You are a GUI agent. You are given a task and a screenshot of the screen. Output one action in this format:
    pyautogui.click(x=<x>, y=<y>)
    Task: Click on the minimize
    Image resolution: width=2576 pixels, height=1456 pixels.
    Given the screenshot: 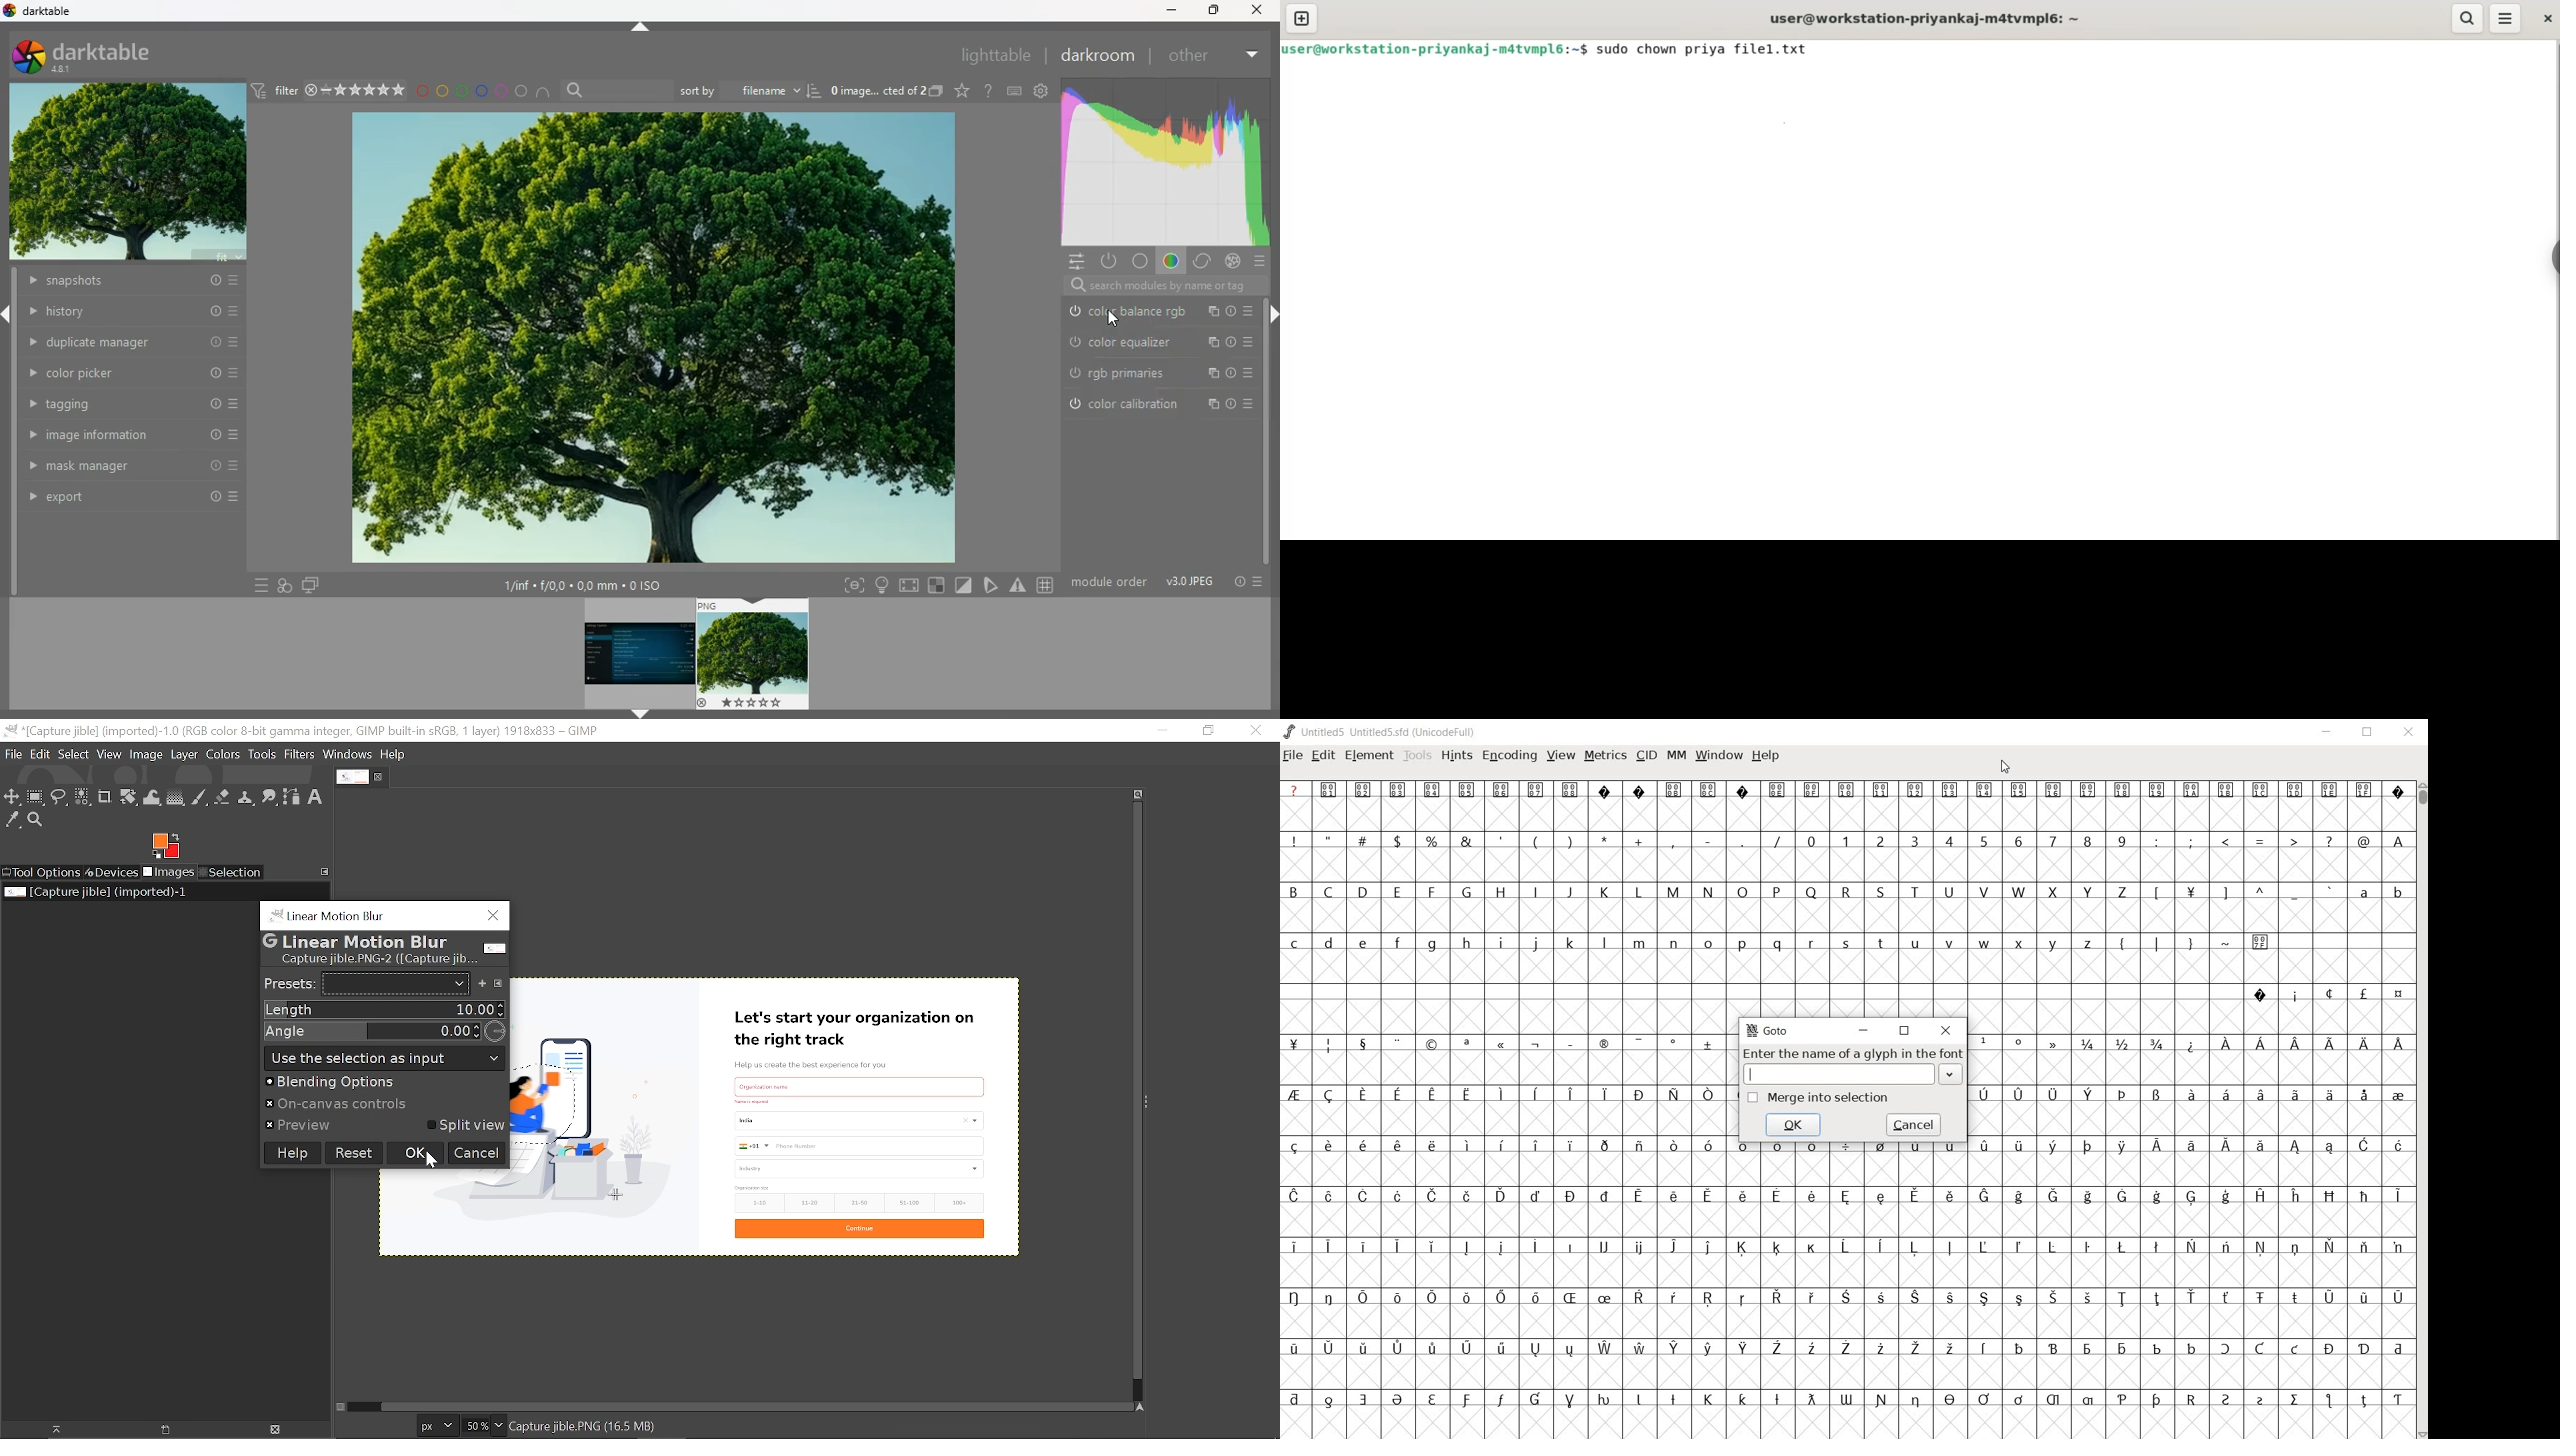 What is the action you would take?
    pyautogui.click(x=1863, y=1030)
    